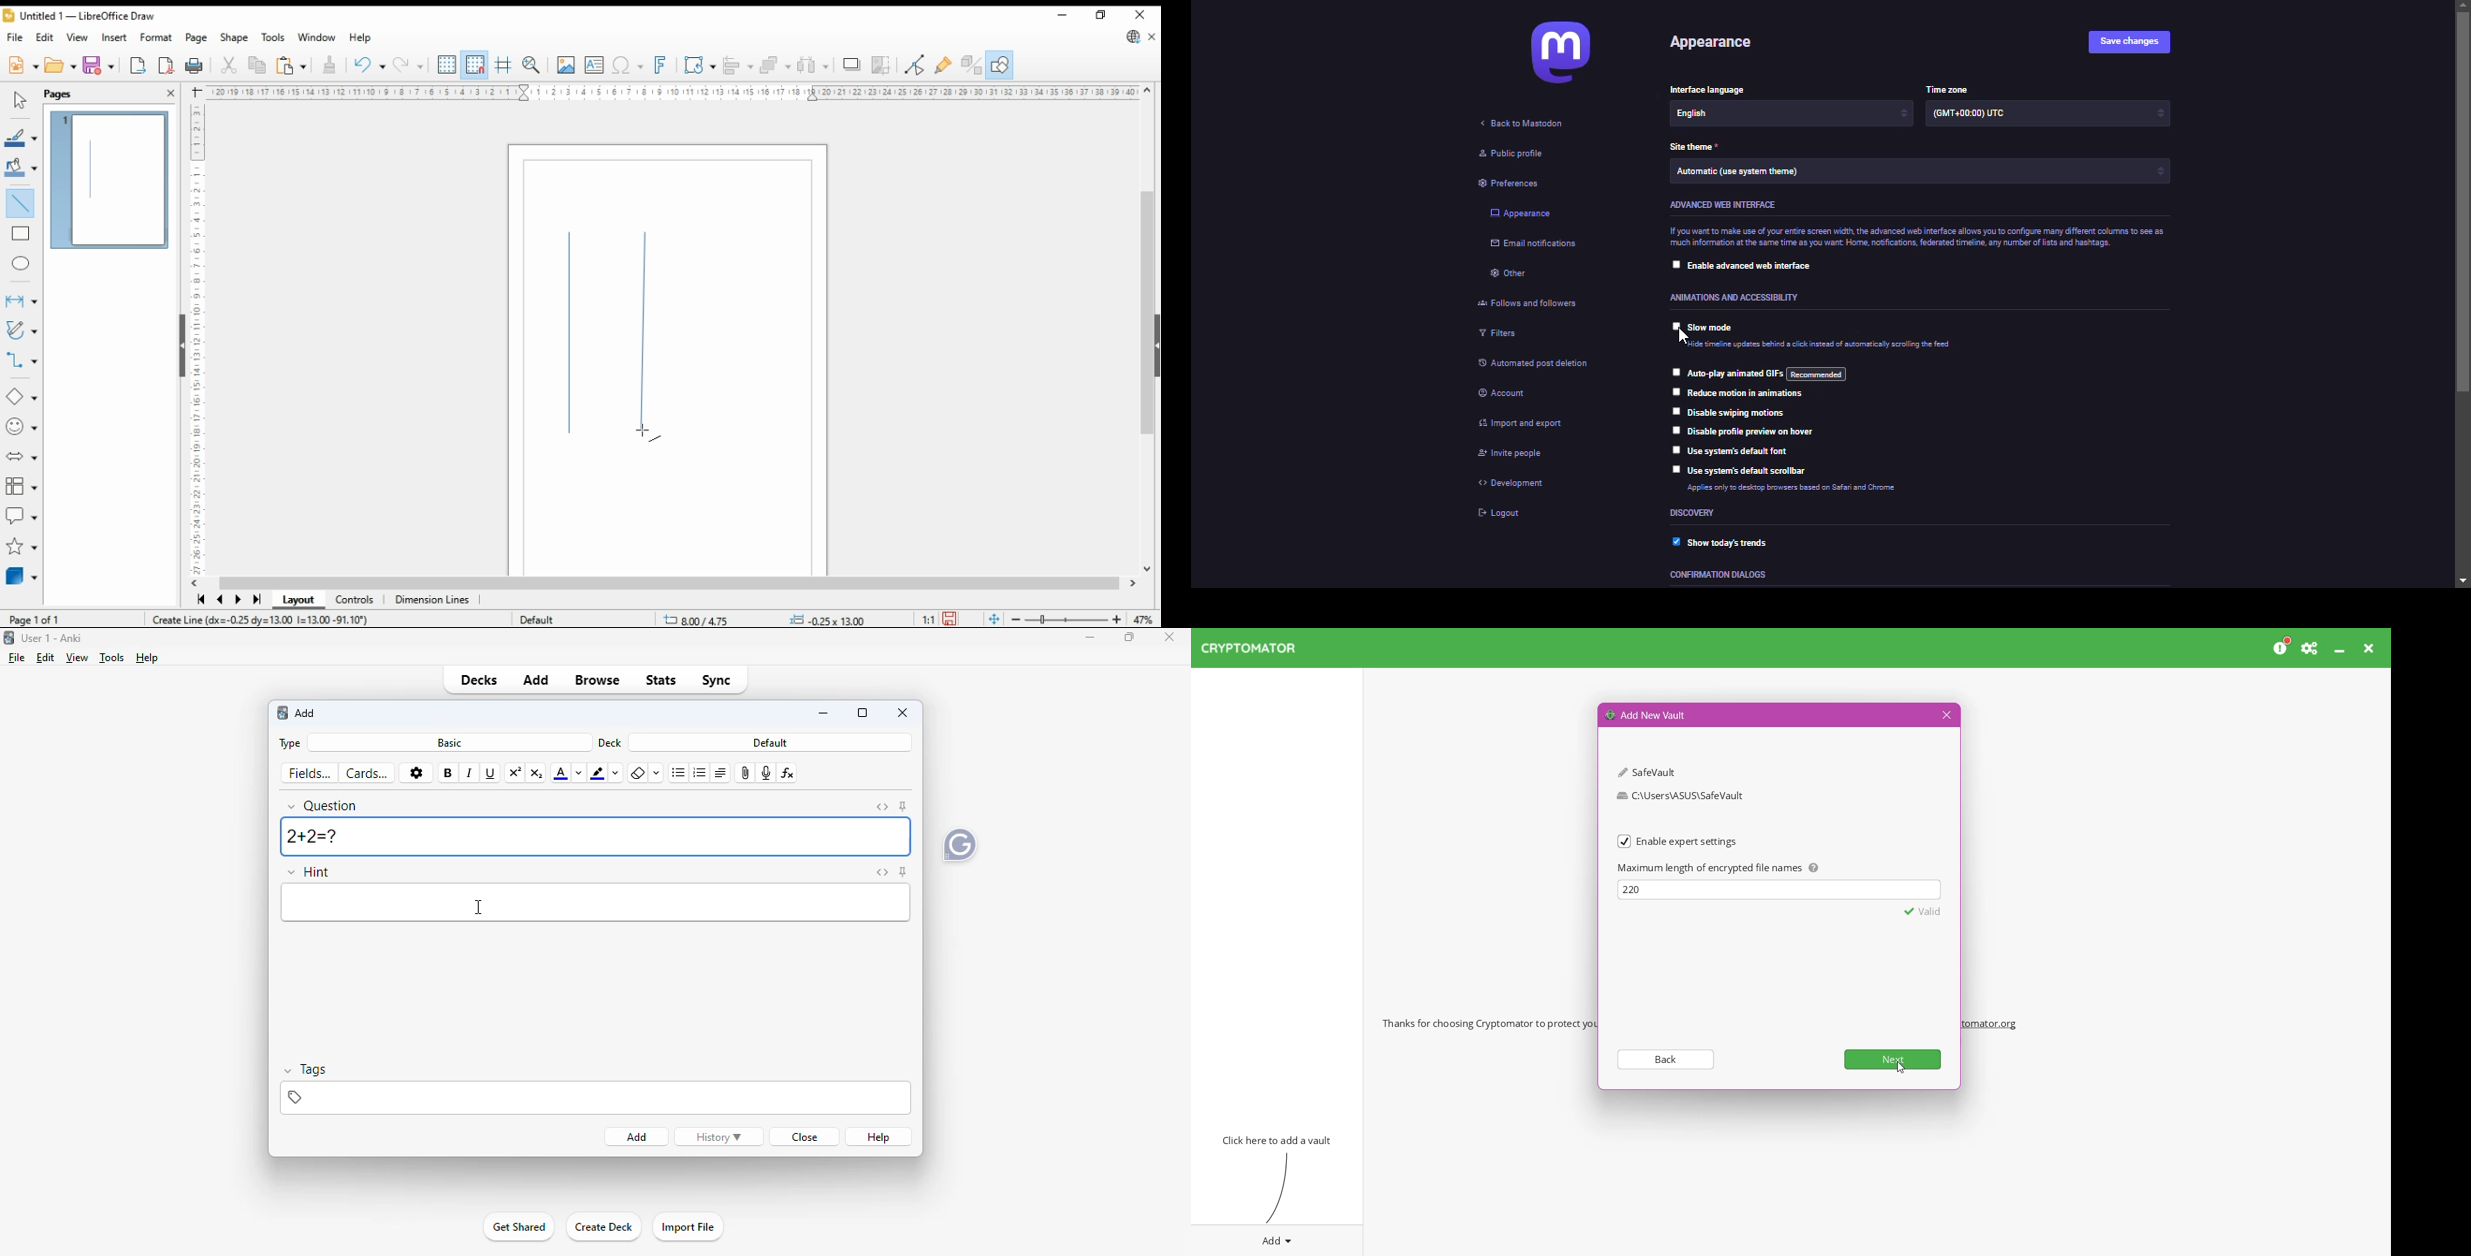 The height and width of the screenshot is (1260, 2492). I want to click on account, so click(1507, 394).